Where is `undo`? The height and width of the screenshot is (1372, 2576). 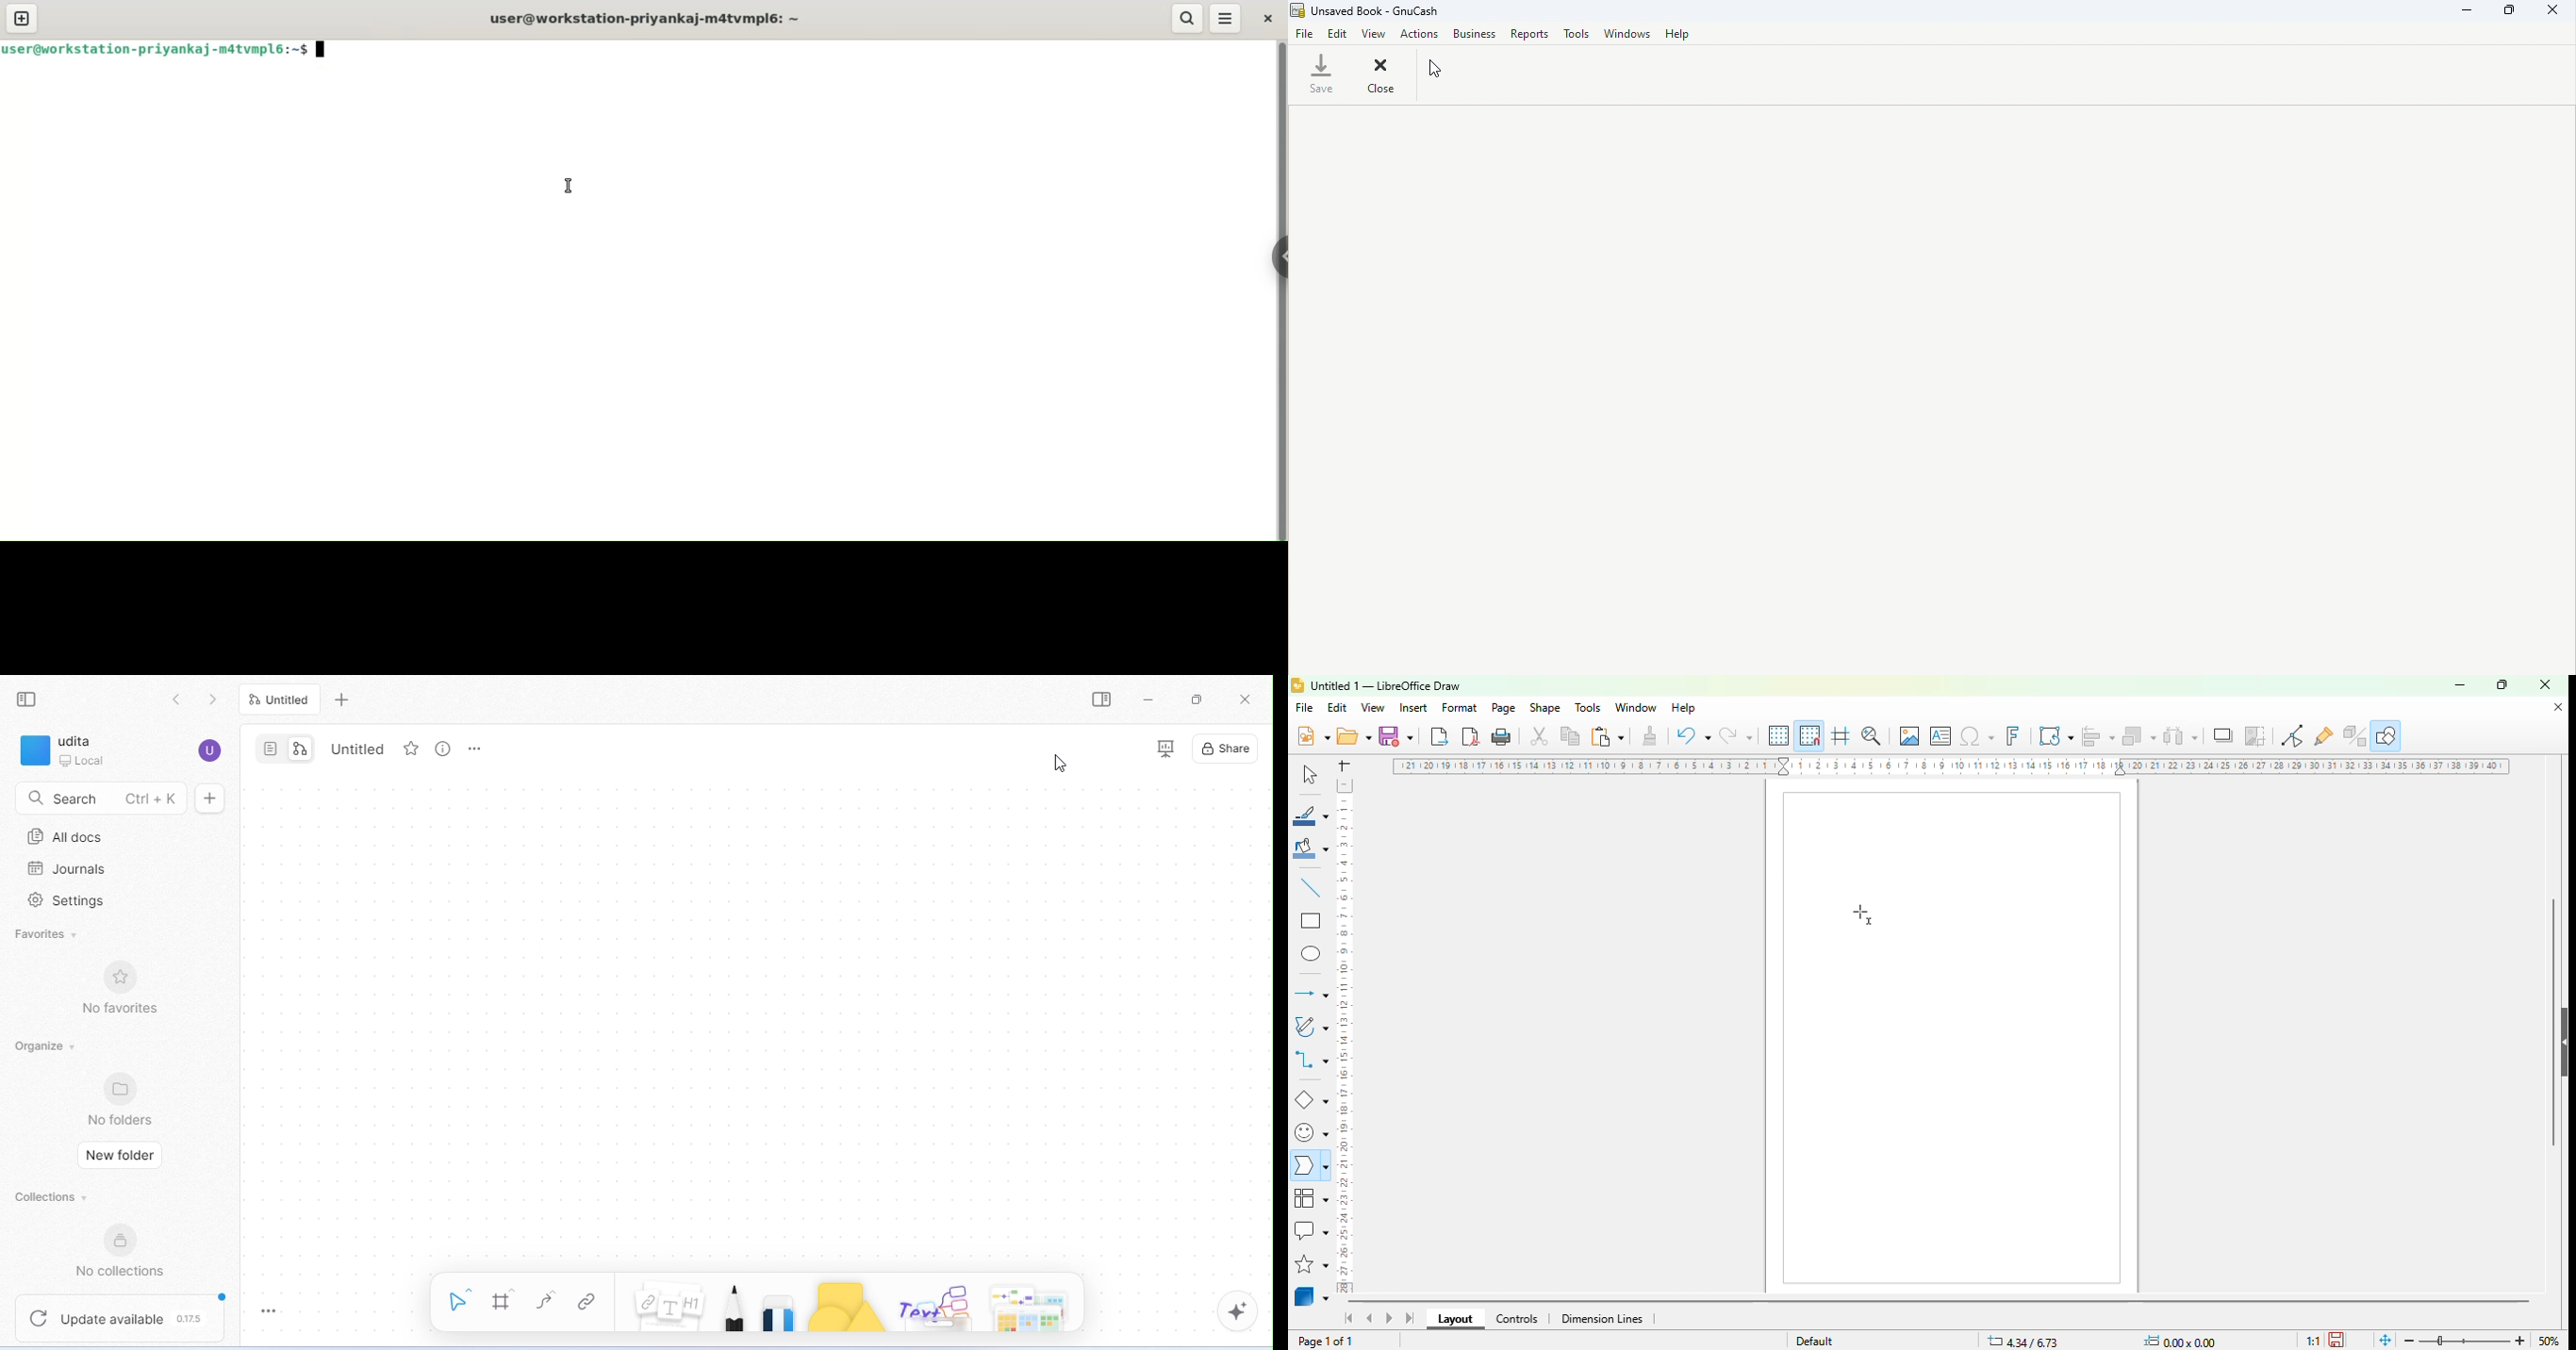 undo is located at coordinates (1693, 735).